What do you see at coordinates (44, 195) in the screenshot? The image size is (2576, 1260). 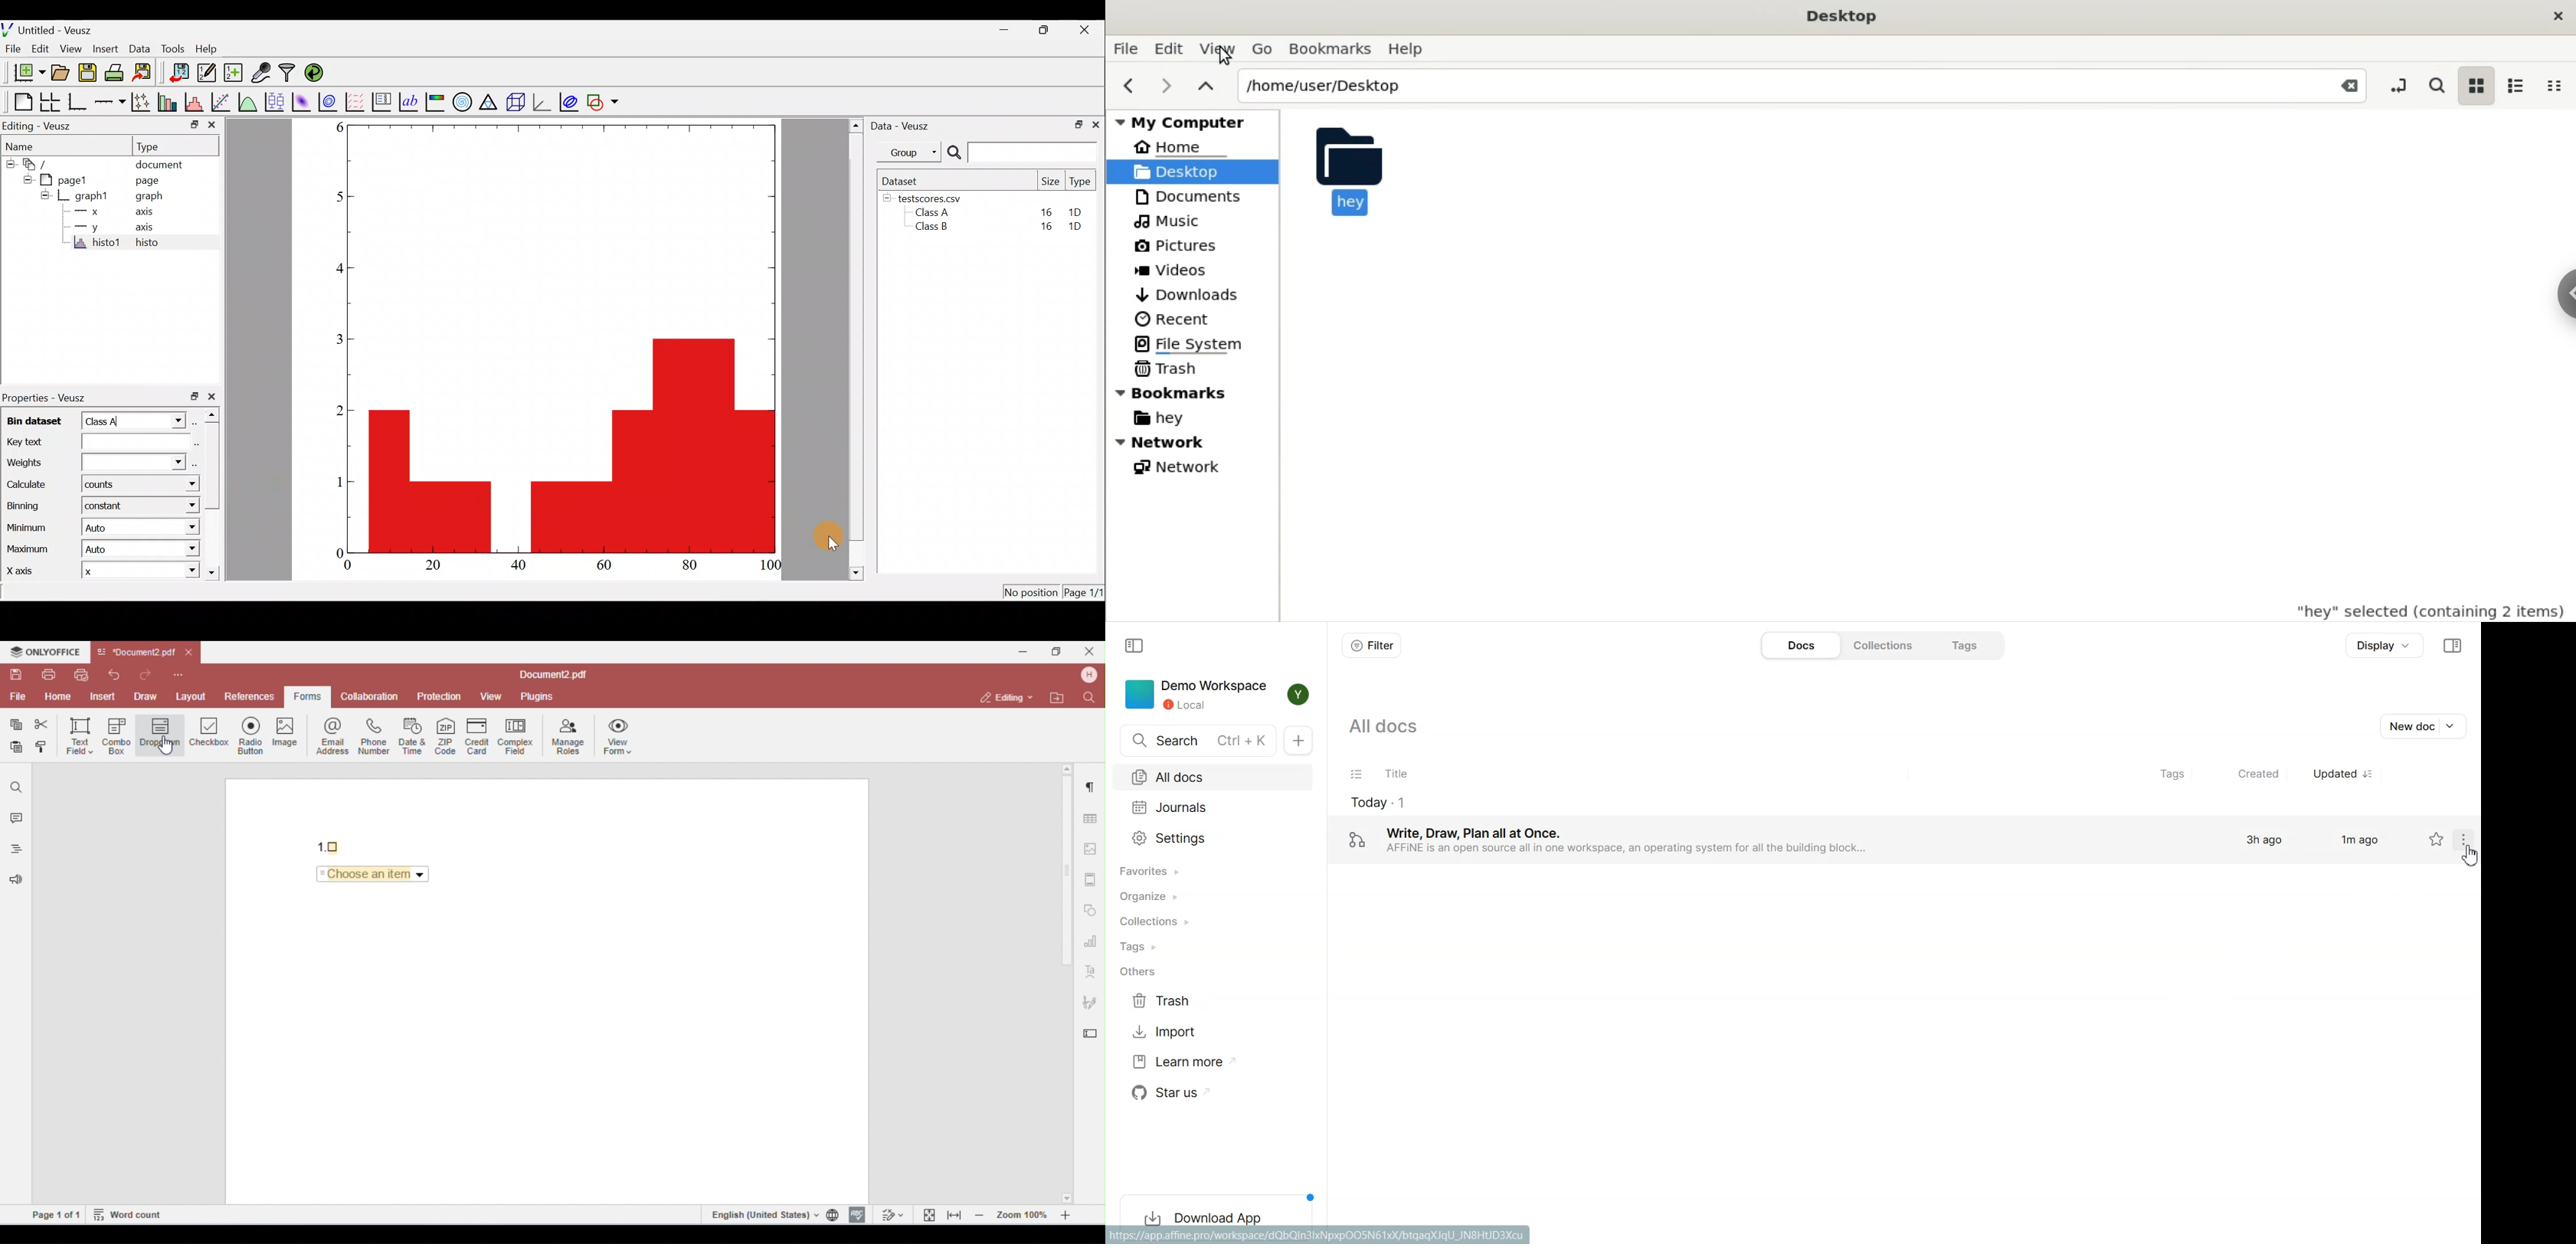 I see `hide` at bounding box center [44, 195].